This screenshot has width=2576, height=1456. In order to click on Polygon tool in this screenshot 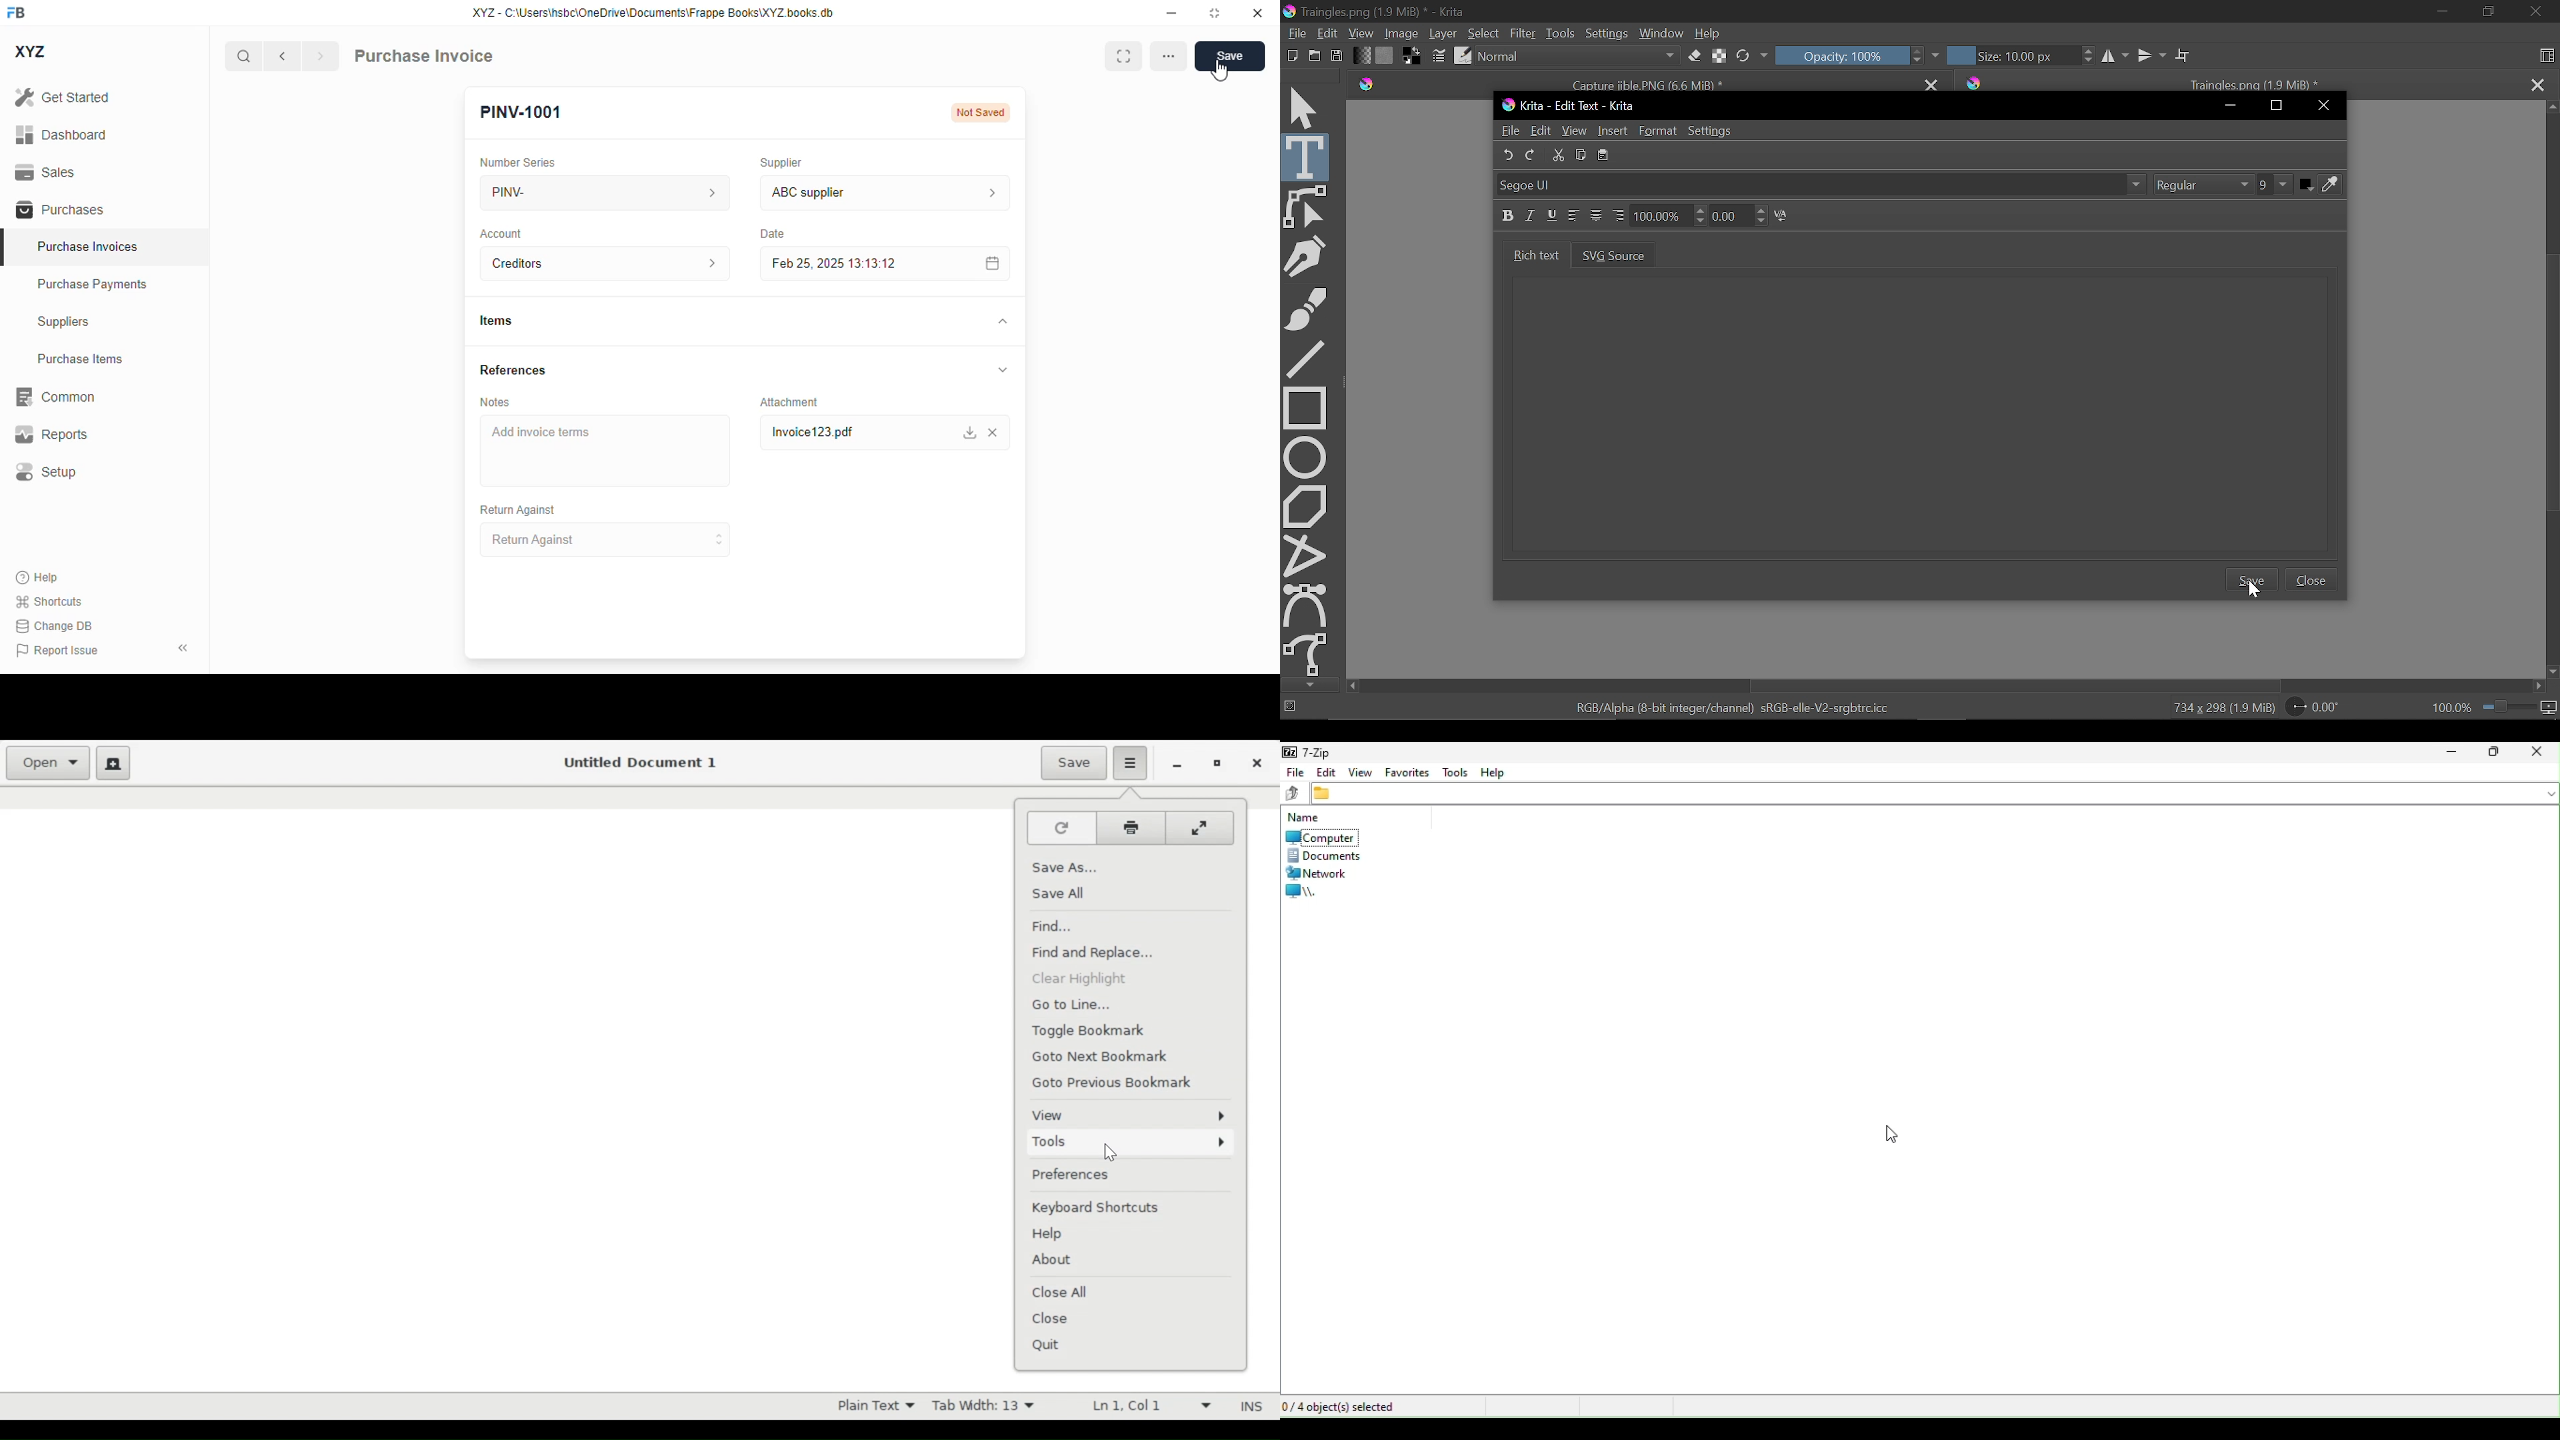, I will do `click(1308, 506)`.